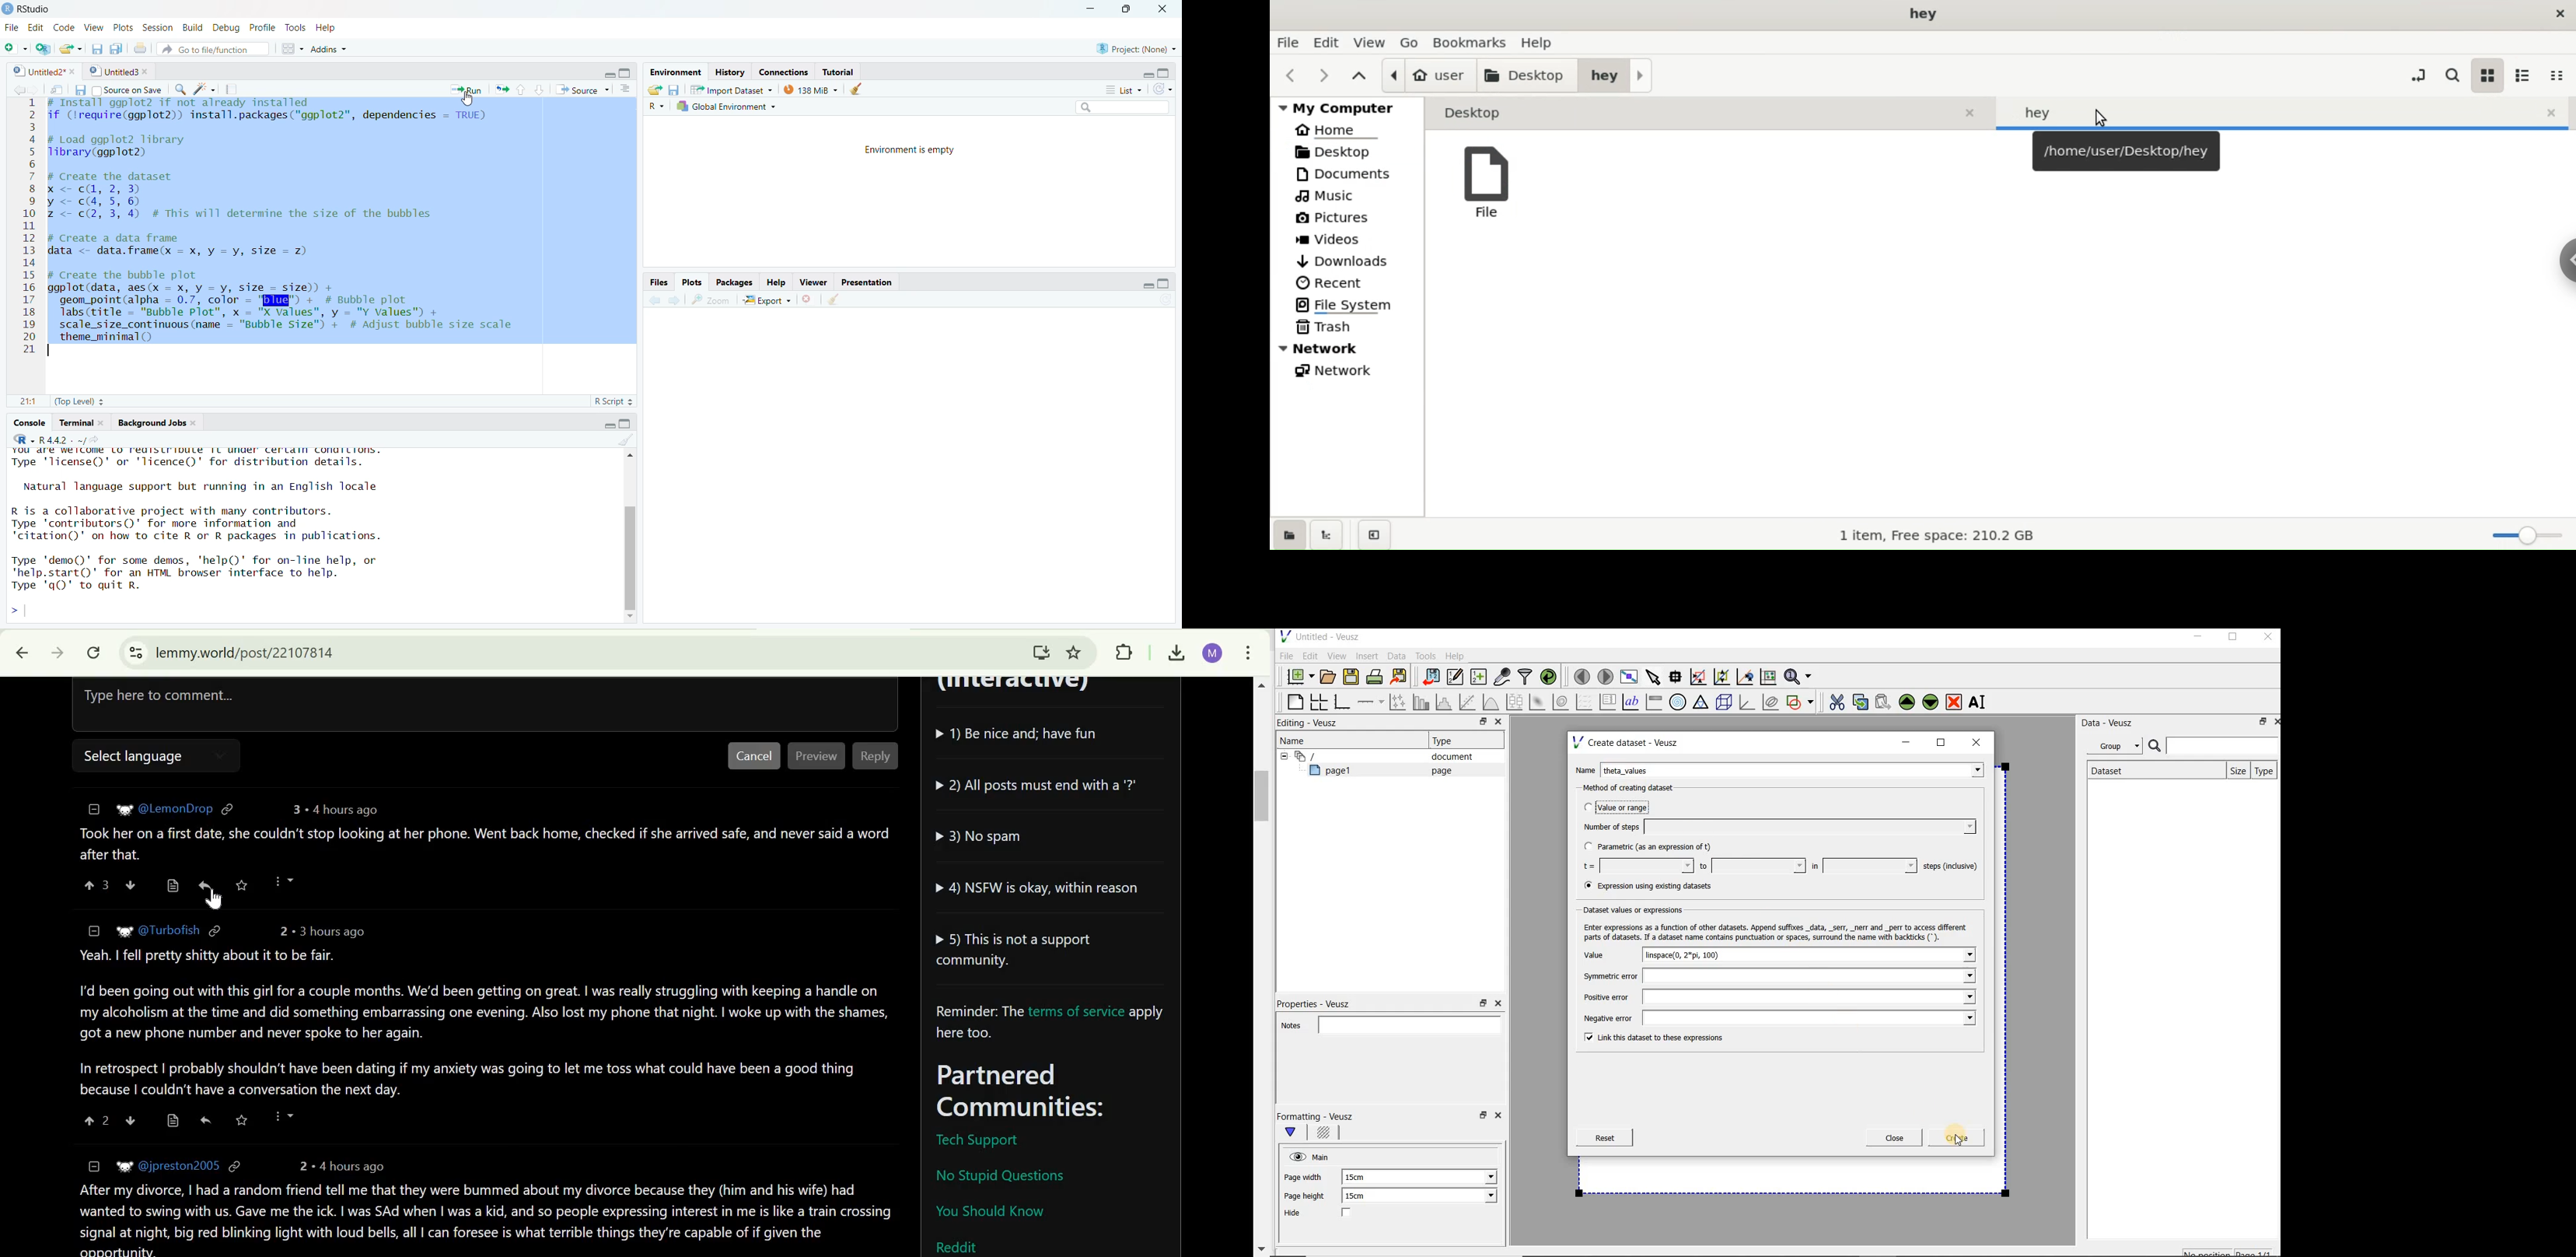  What do you see at coordinates (237, 89) in the screenshot?
I see `compile project` at bounding box center [237, 89].